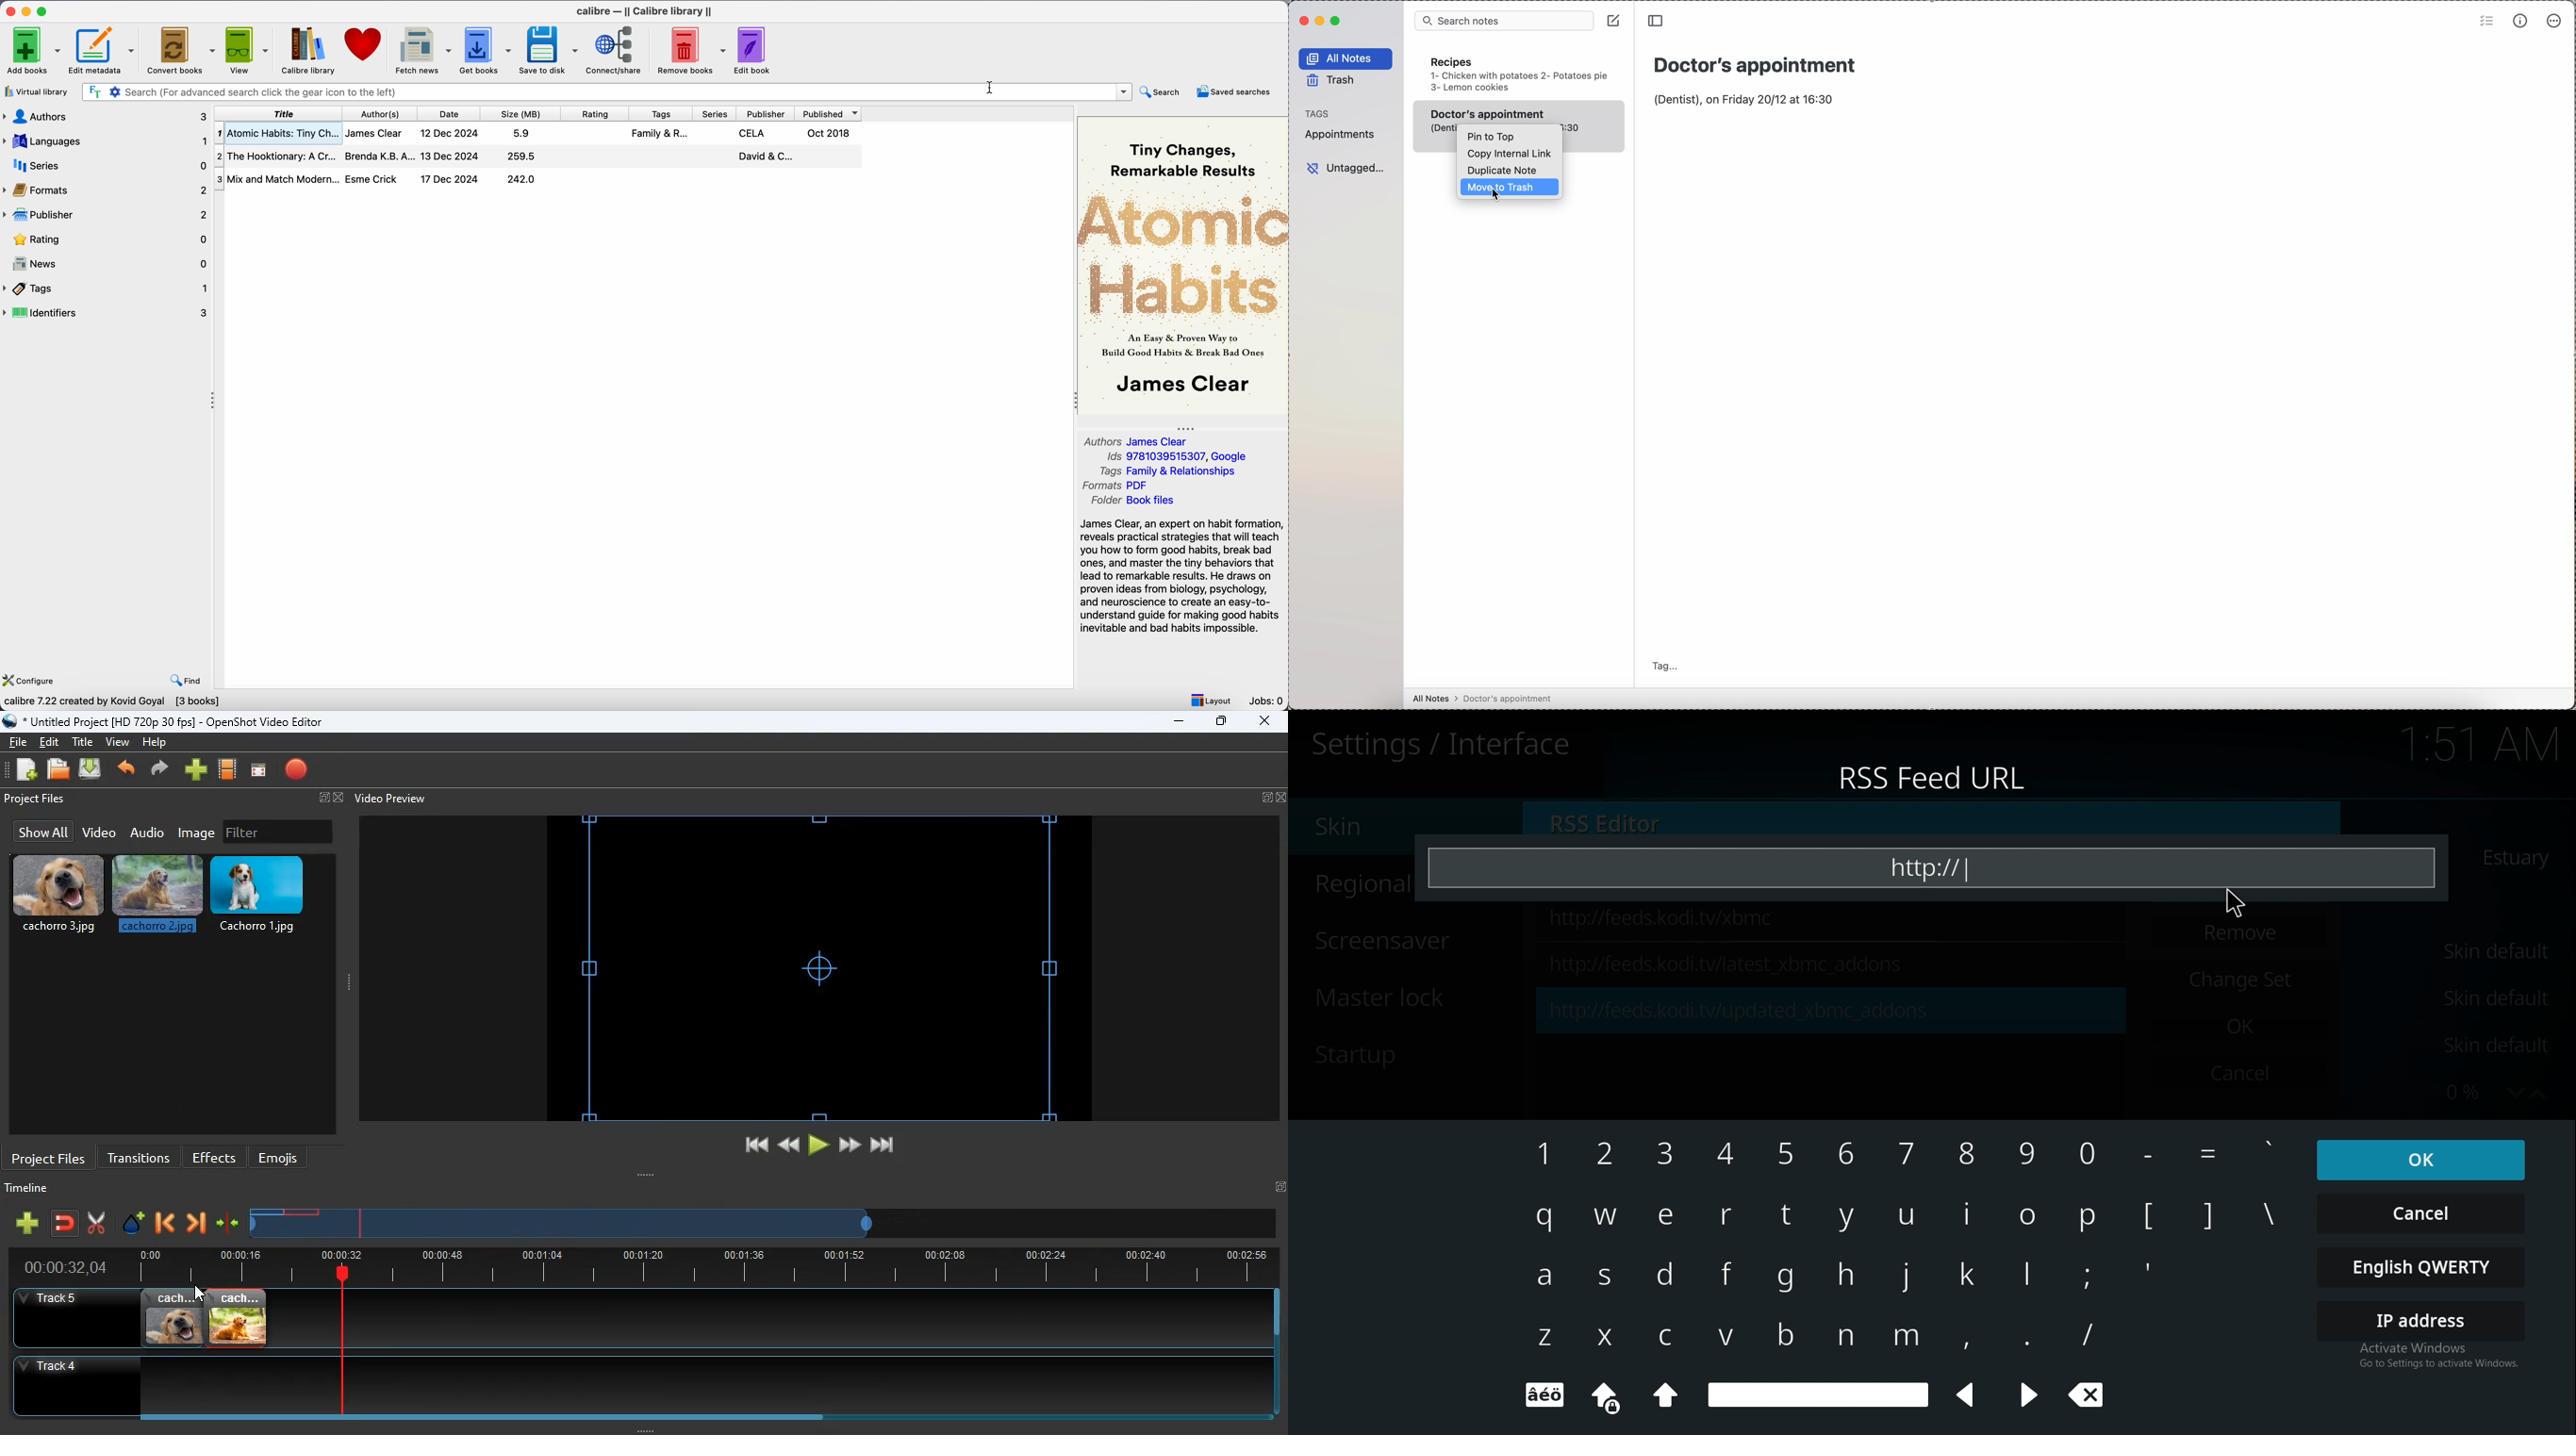 The image size is (2576, 1456). What do you see at coordinates (1160, 92) in the screenshot?
I see `search` at bounding box center [1160, 92].